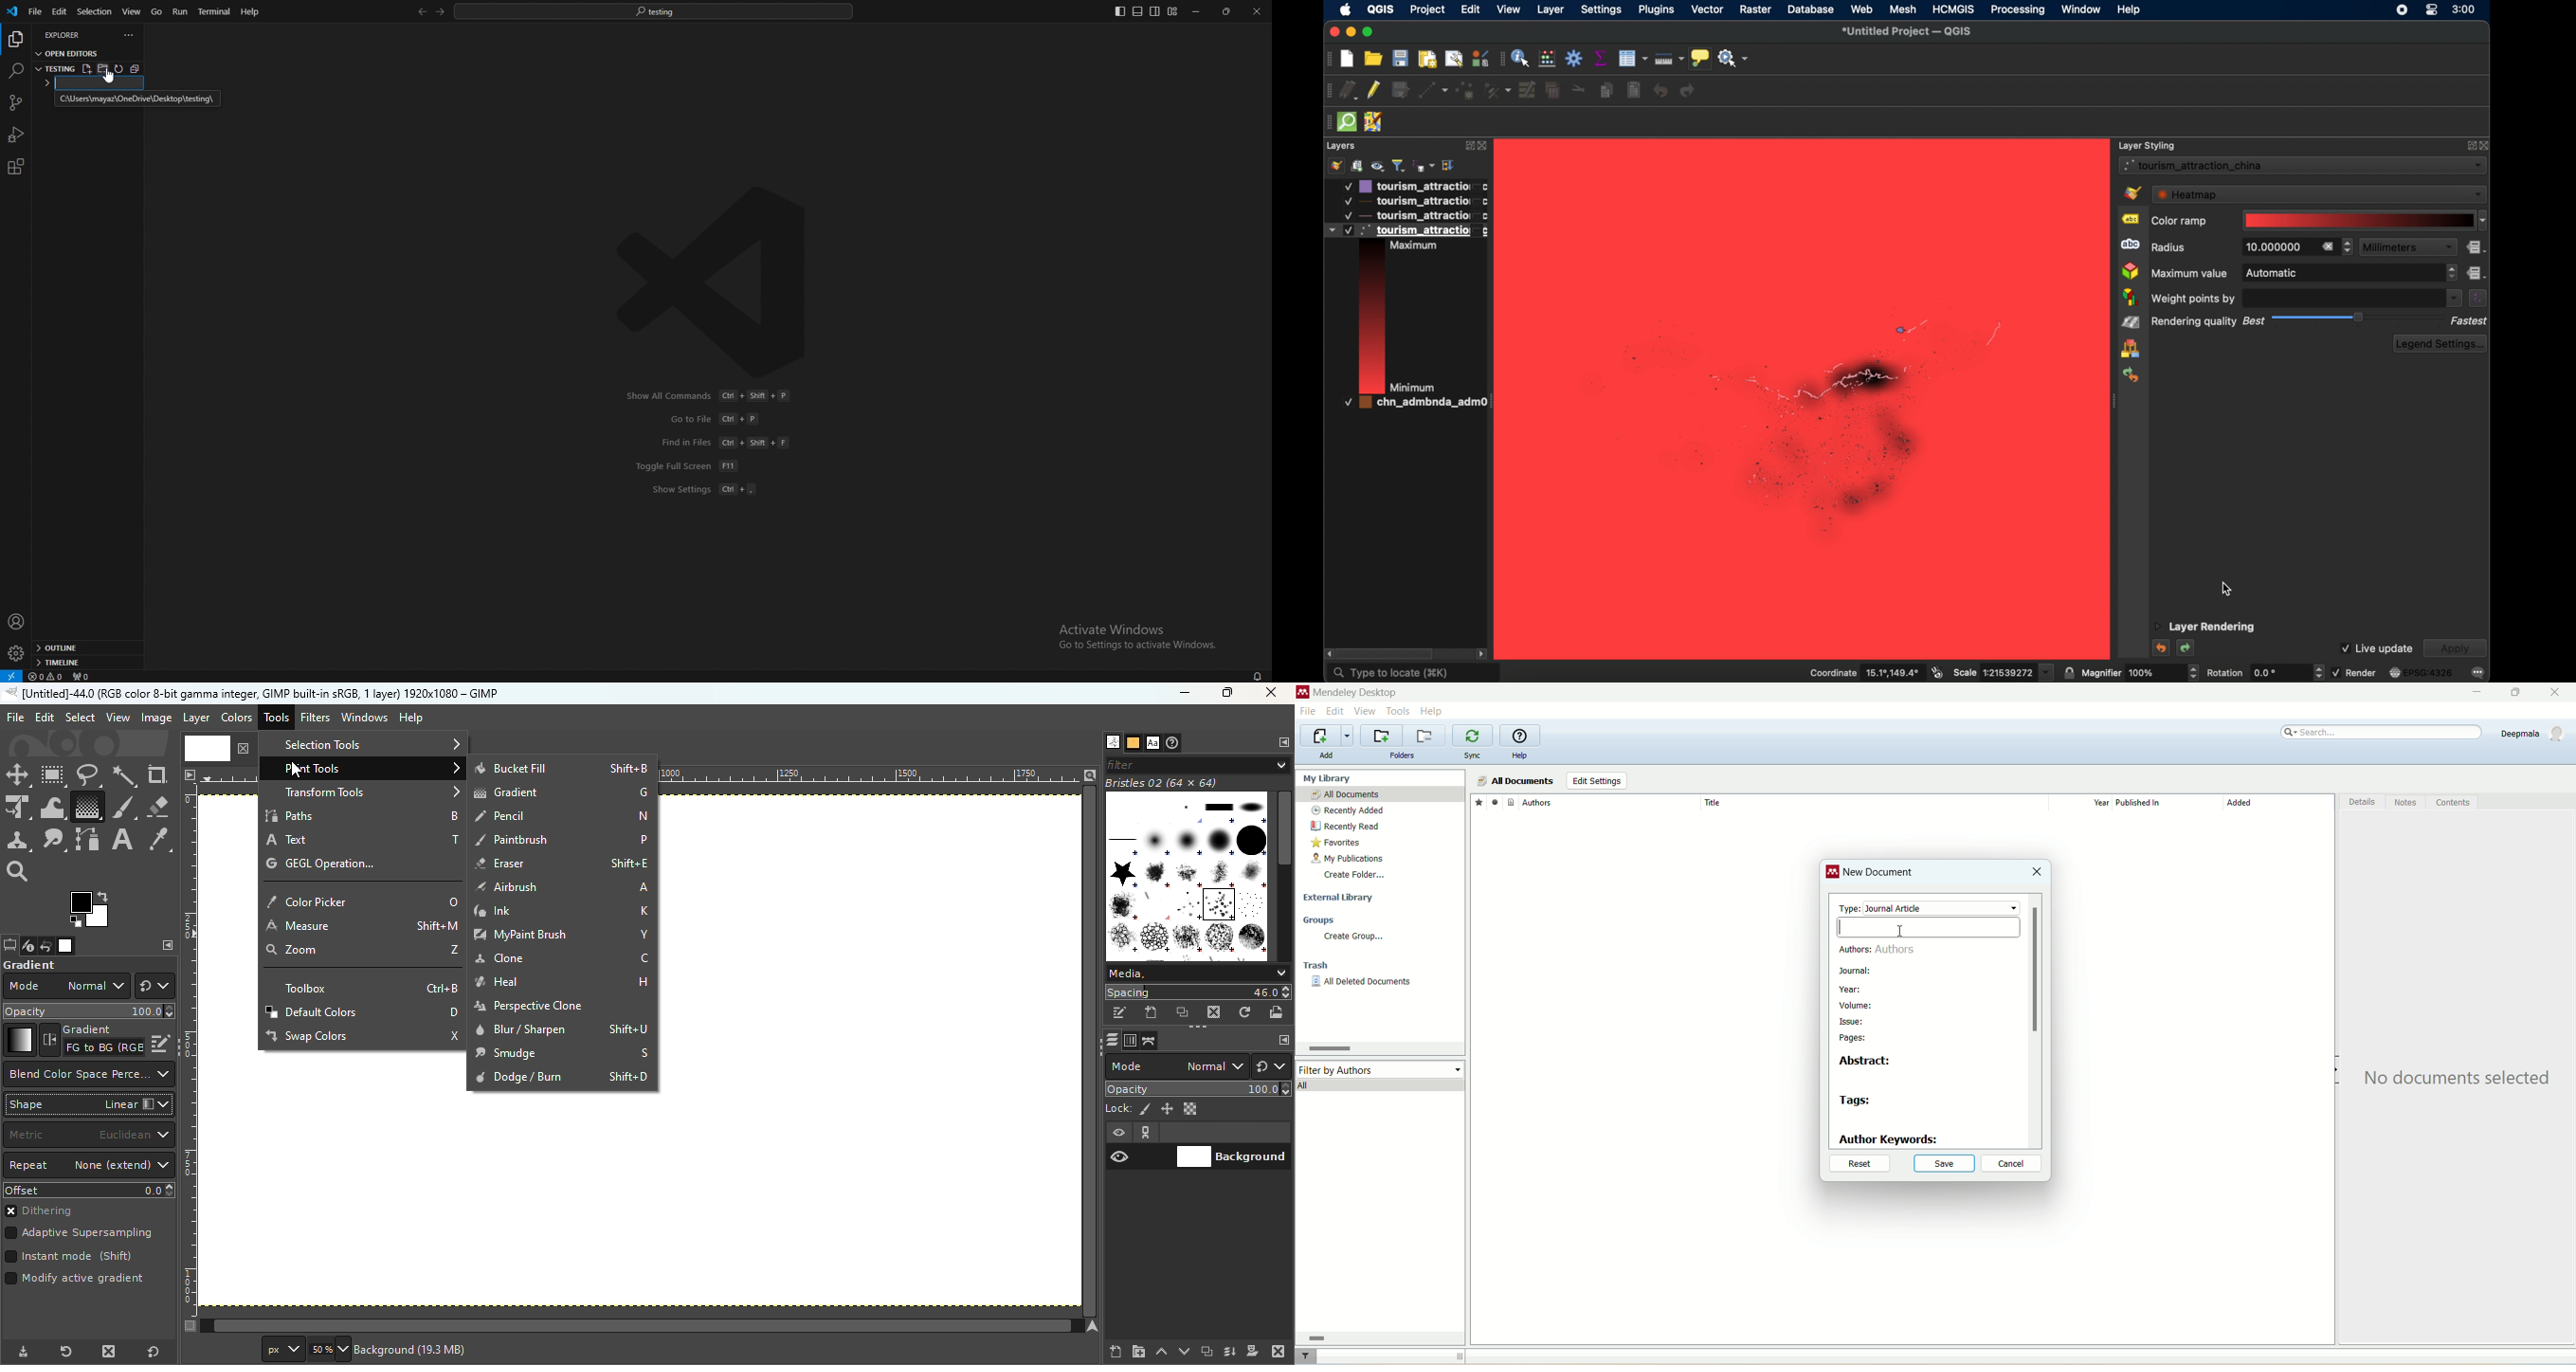  I want to click on view, so click(1366, 711).